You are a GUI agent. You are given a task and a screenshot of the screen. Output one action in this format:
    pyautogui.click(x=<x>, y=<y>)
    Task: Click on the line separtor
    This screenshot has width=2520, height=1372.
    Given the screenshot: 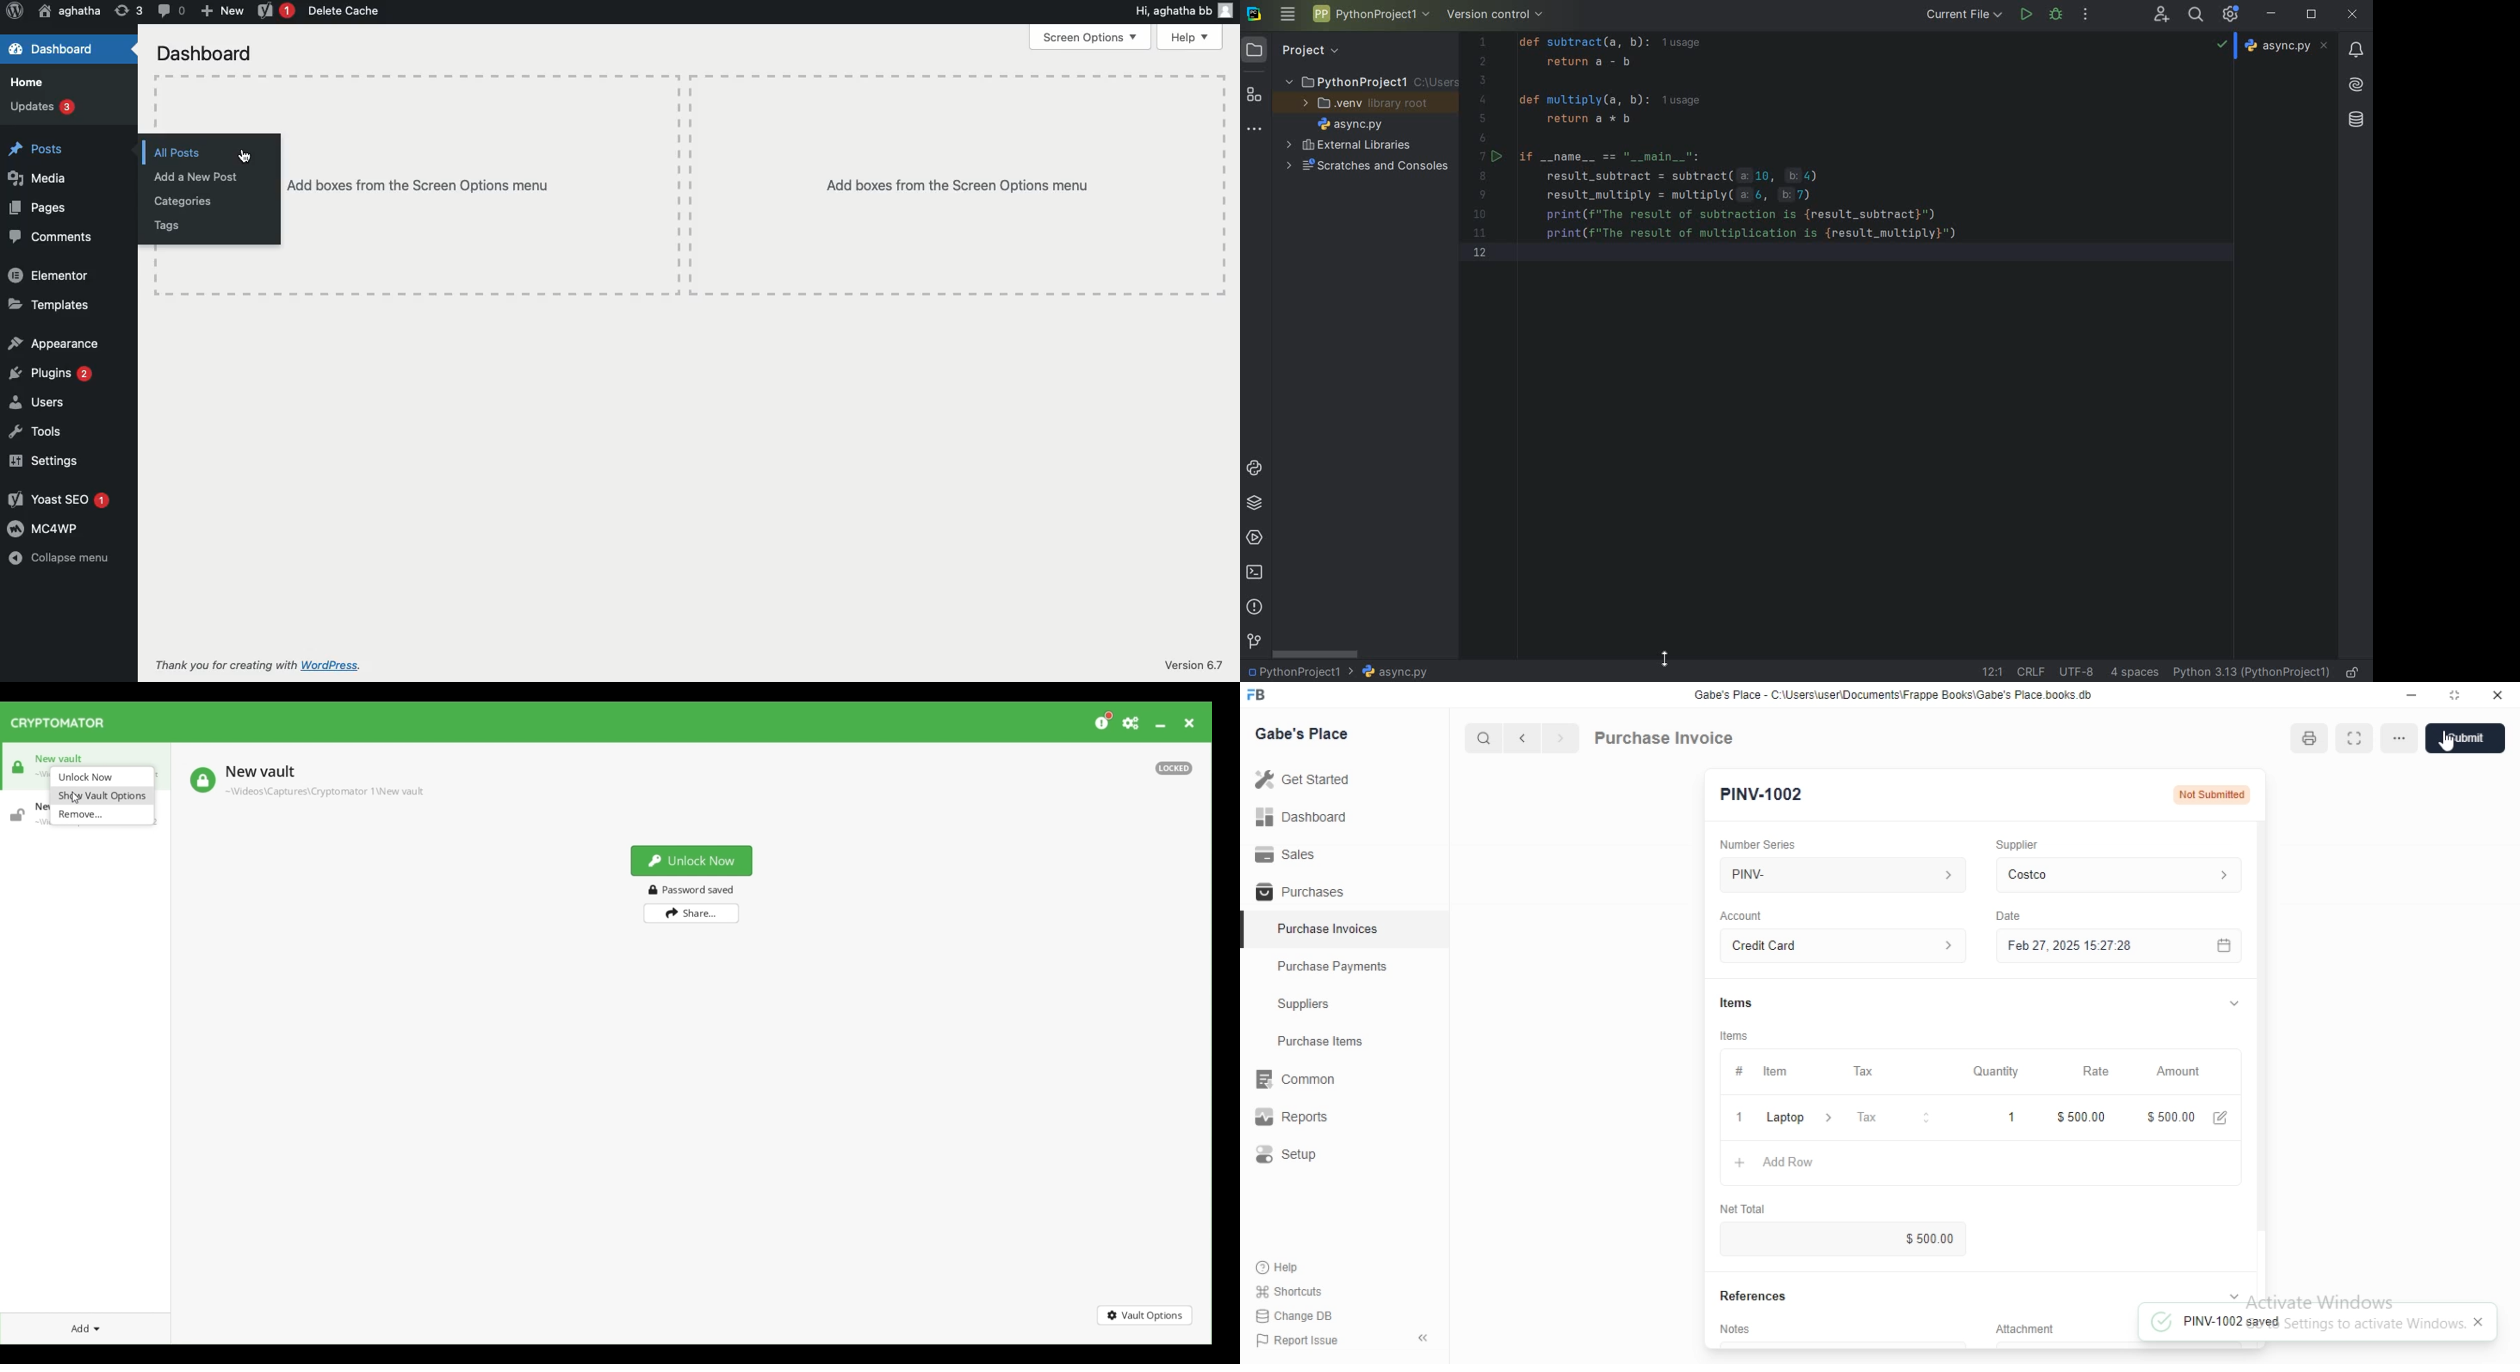 What is the action you would take?
    pyautogui.click(x=2030, y=671)
    